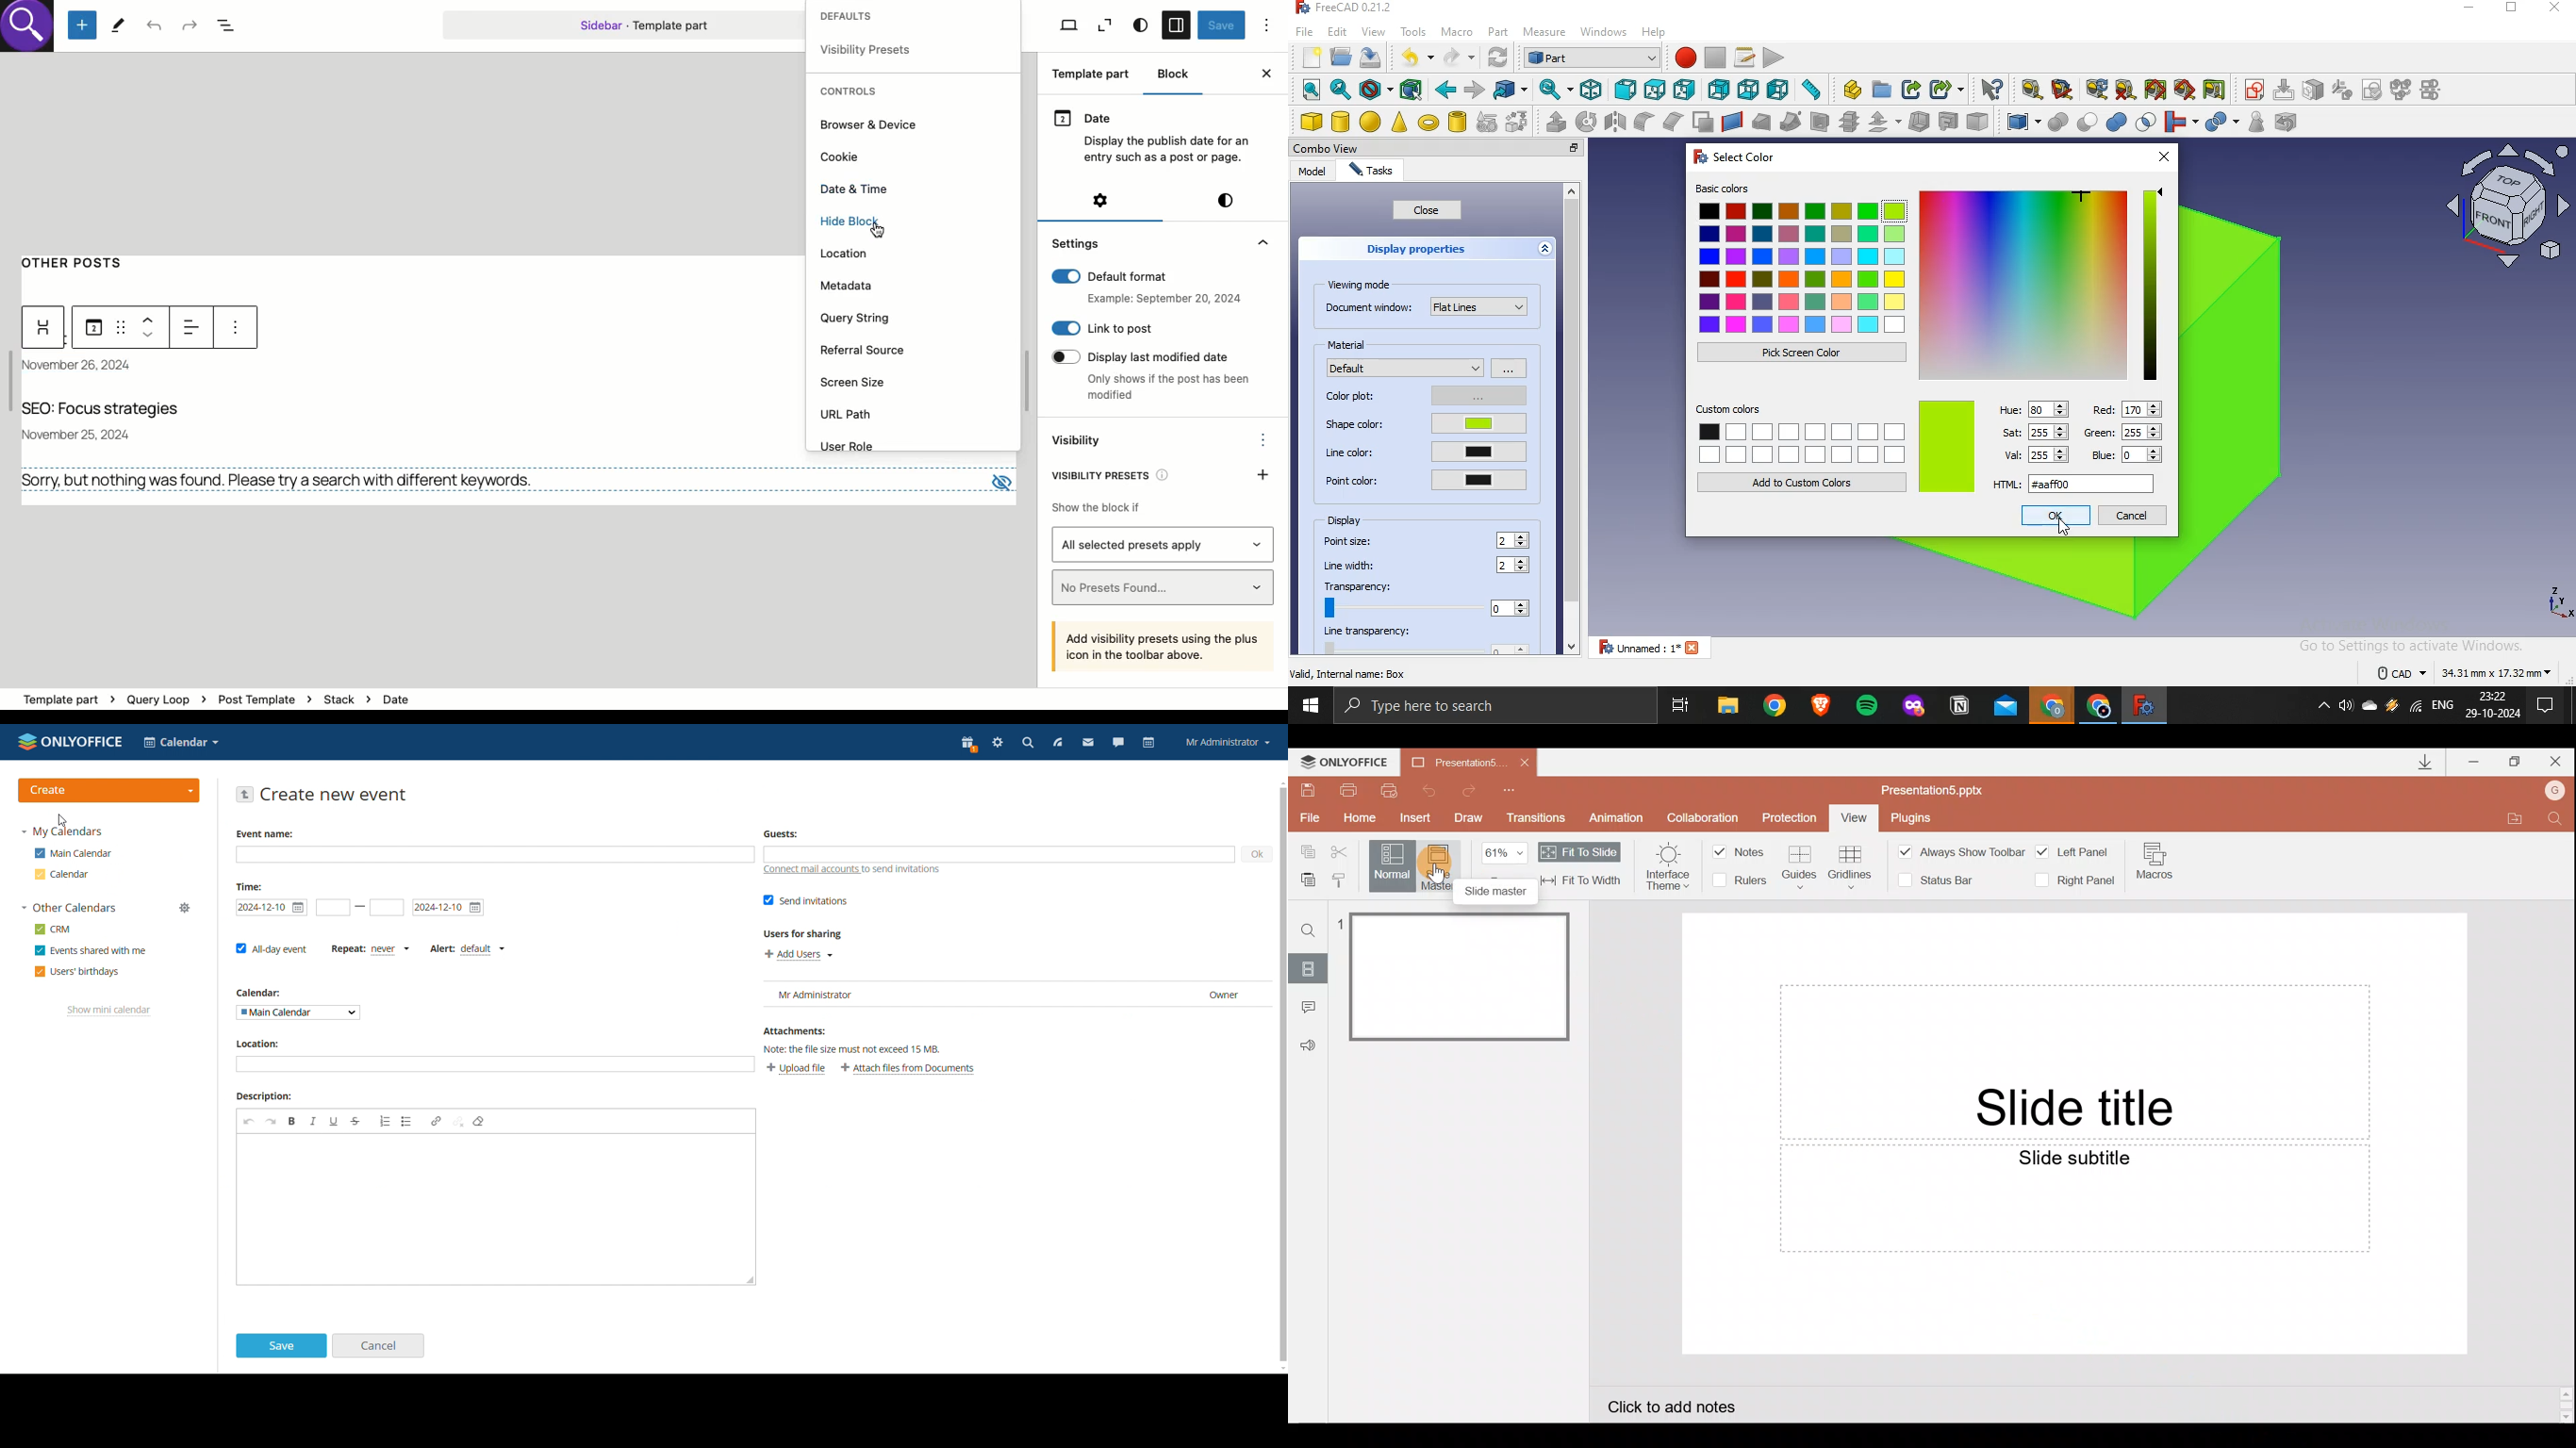 This screenshot has width=2576, height=1456. What do you see at coordinates (1416, 819) in the screenshot?
I see `Insert` at bounding box center [1416, 819].